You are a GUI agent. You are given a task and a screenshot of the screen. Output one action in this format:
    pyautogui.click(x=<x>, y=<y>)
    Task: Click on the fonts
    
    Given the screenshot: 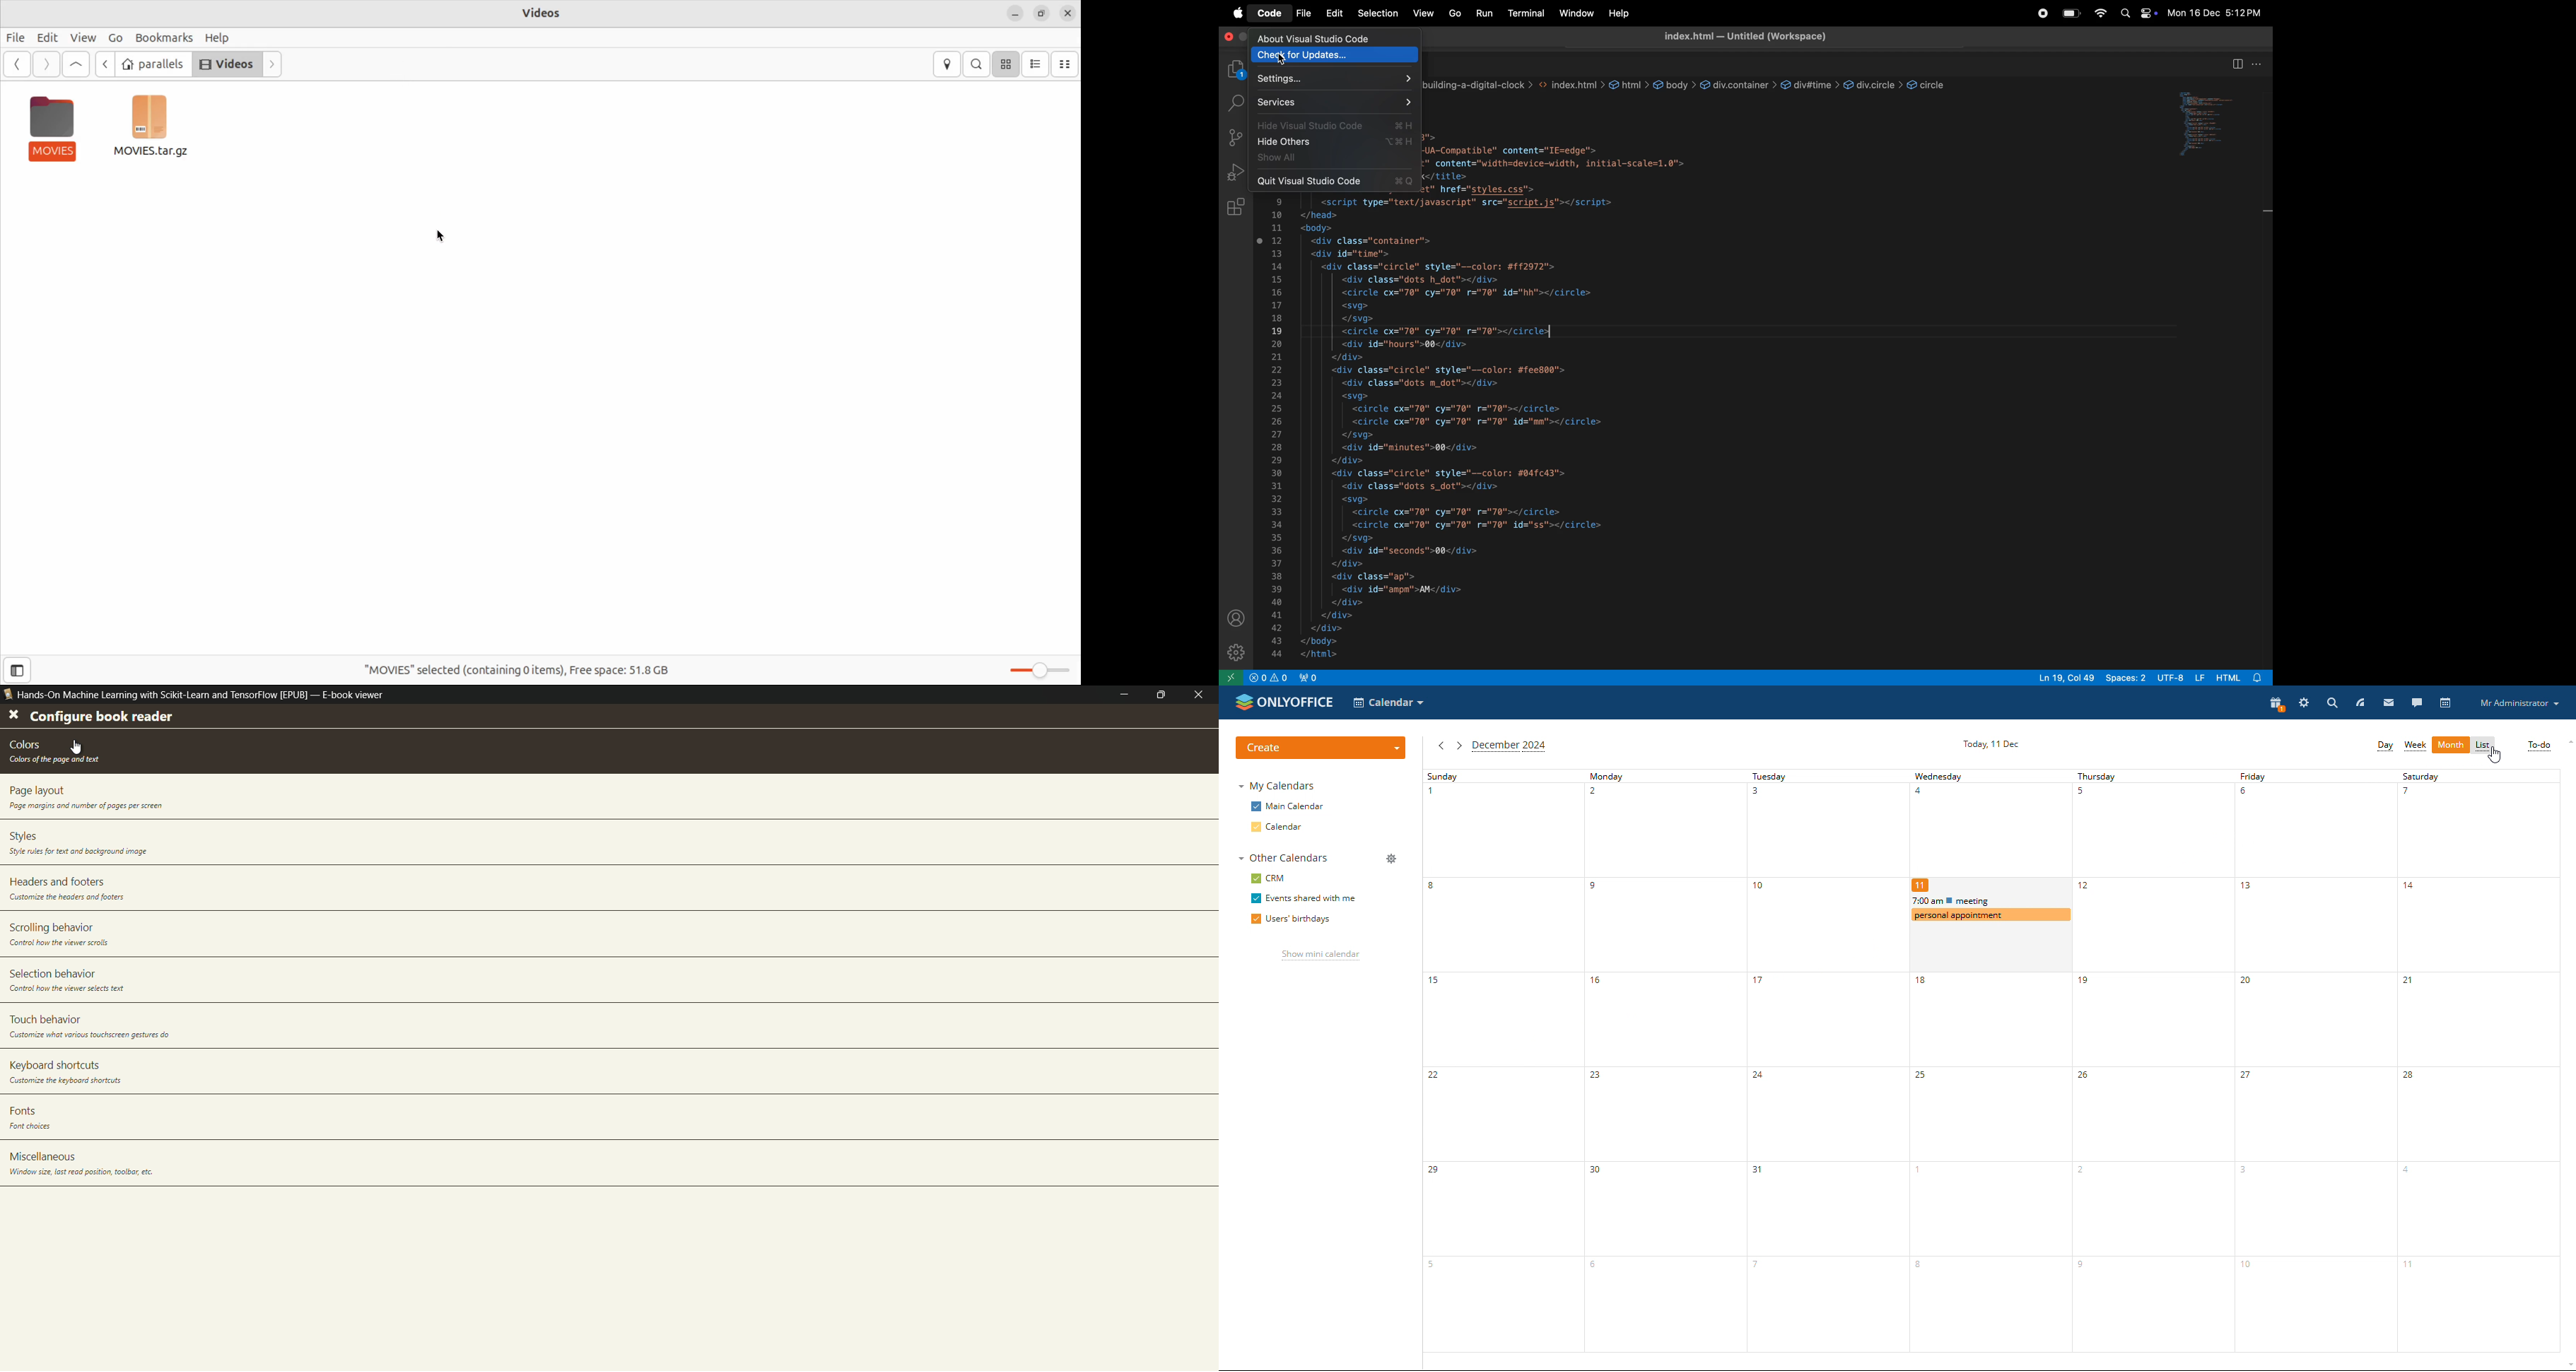 What is the action you would take?
    pyautogui.click(x=20, y=1111)
    